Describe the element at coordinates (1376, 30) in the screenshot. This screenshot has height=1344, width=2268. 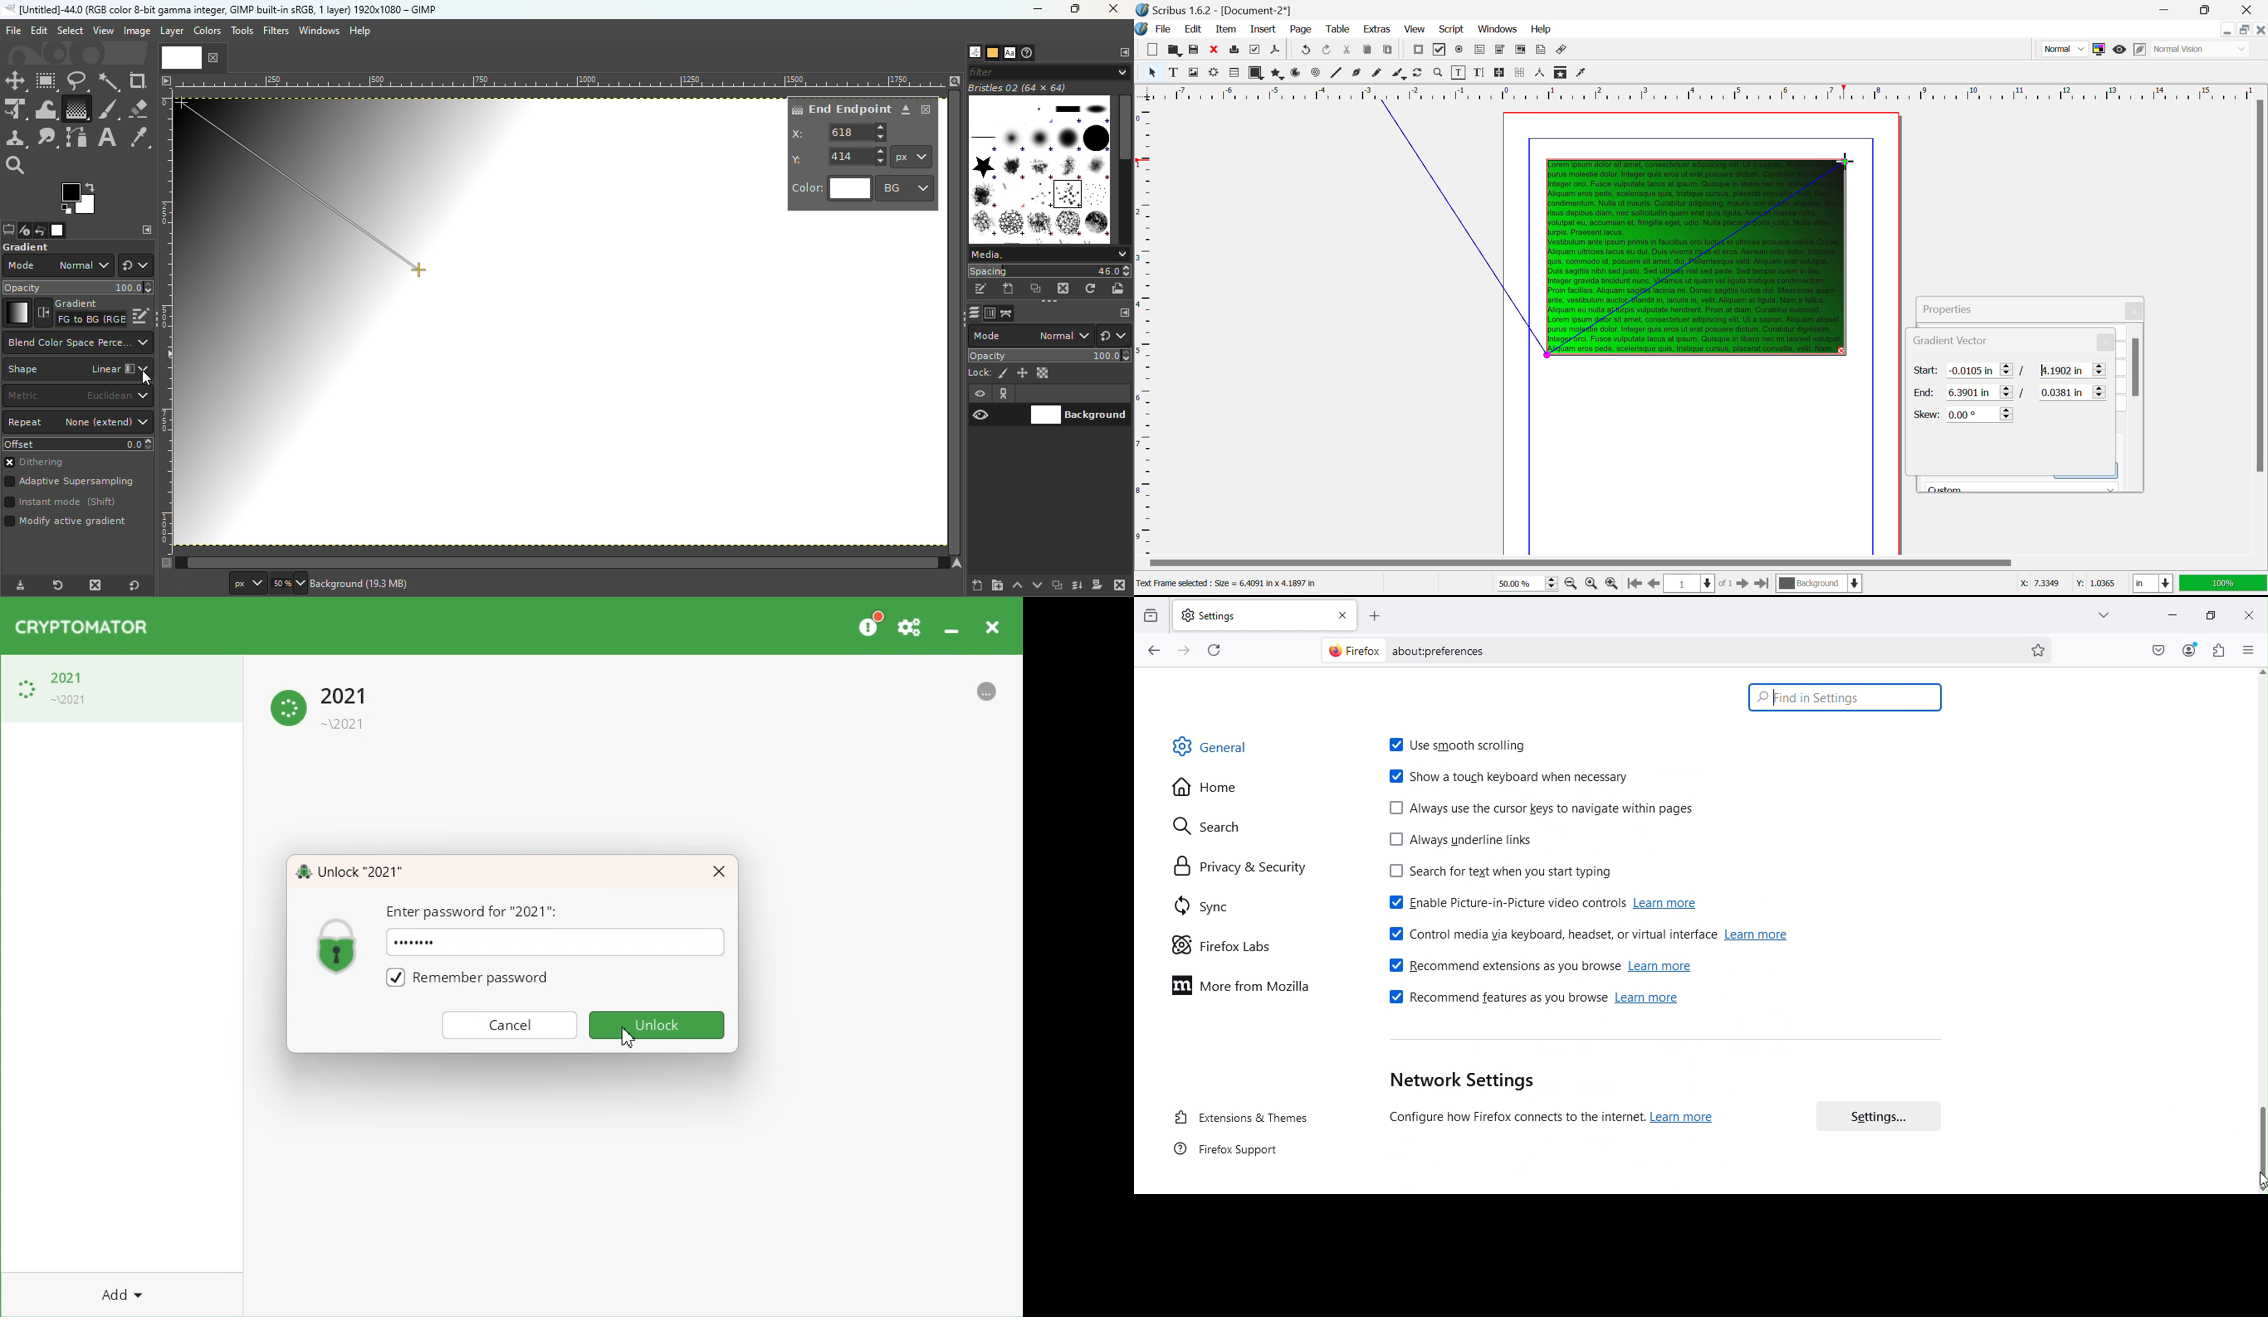
I see `Extras` at that location.